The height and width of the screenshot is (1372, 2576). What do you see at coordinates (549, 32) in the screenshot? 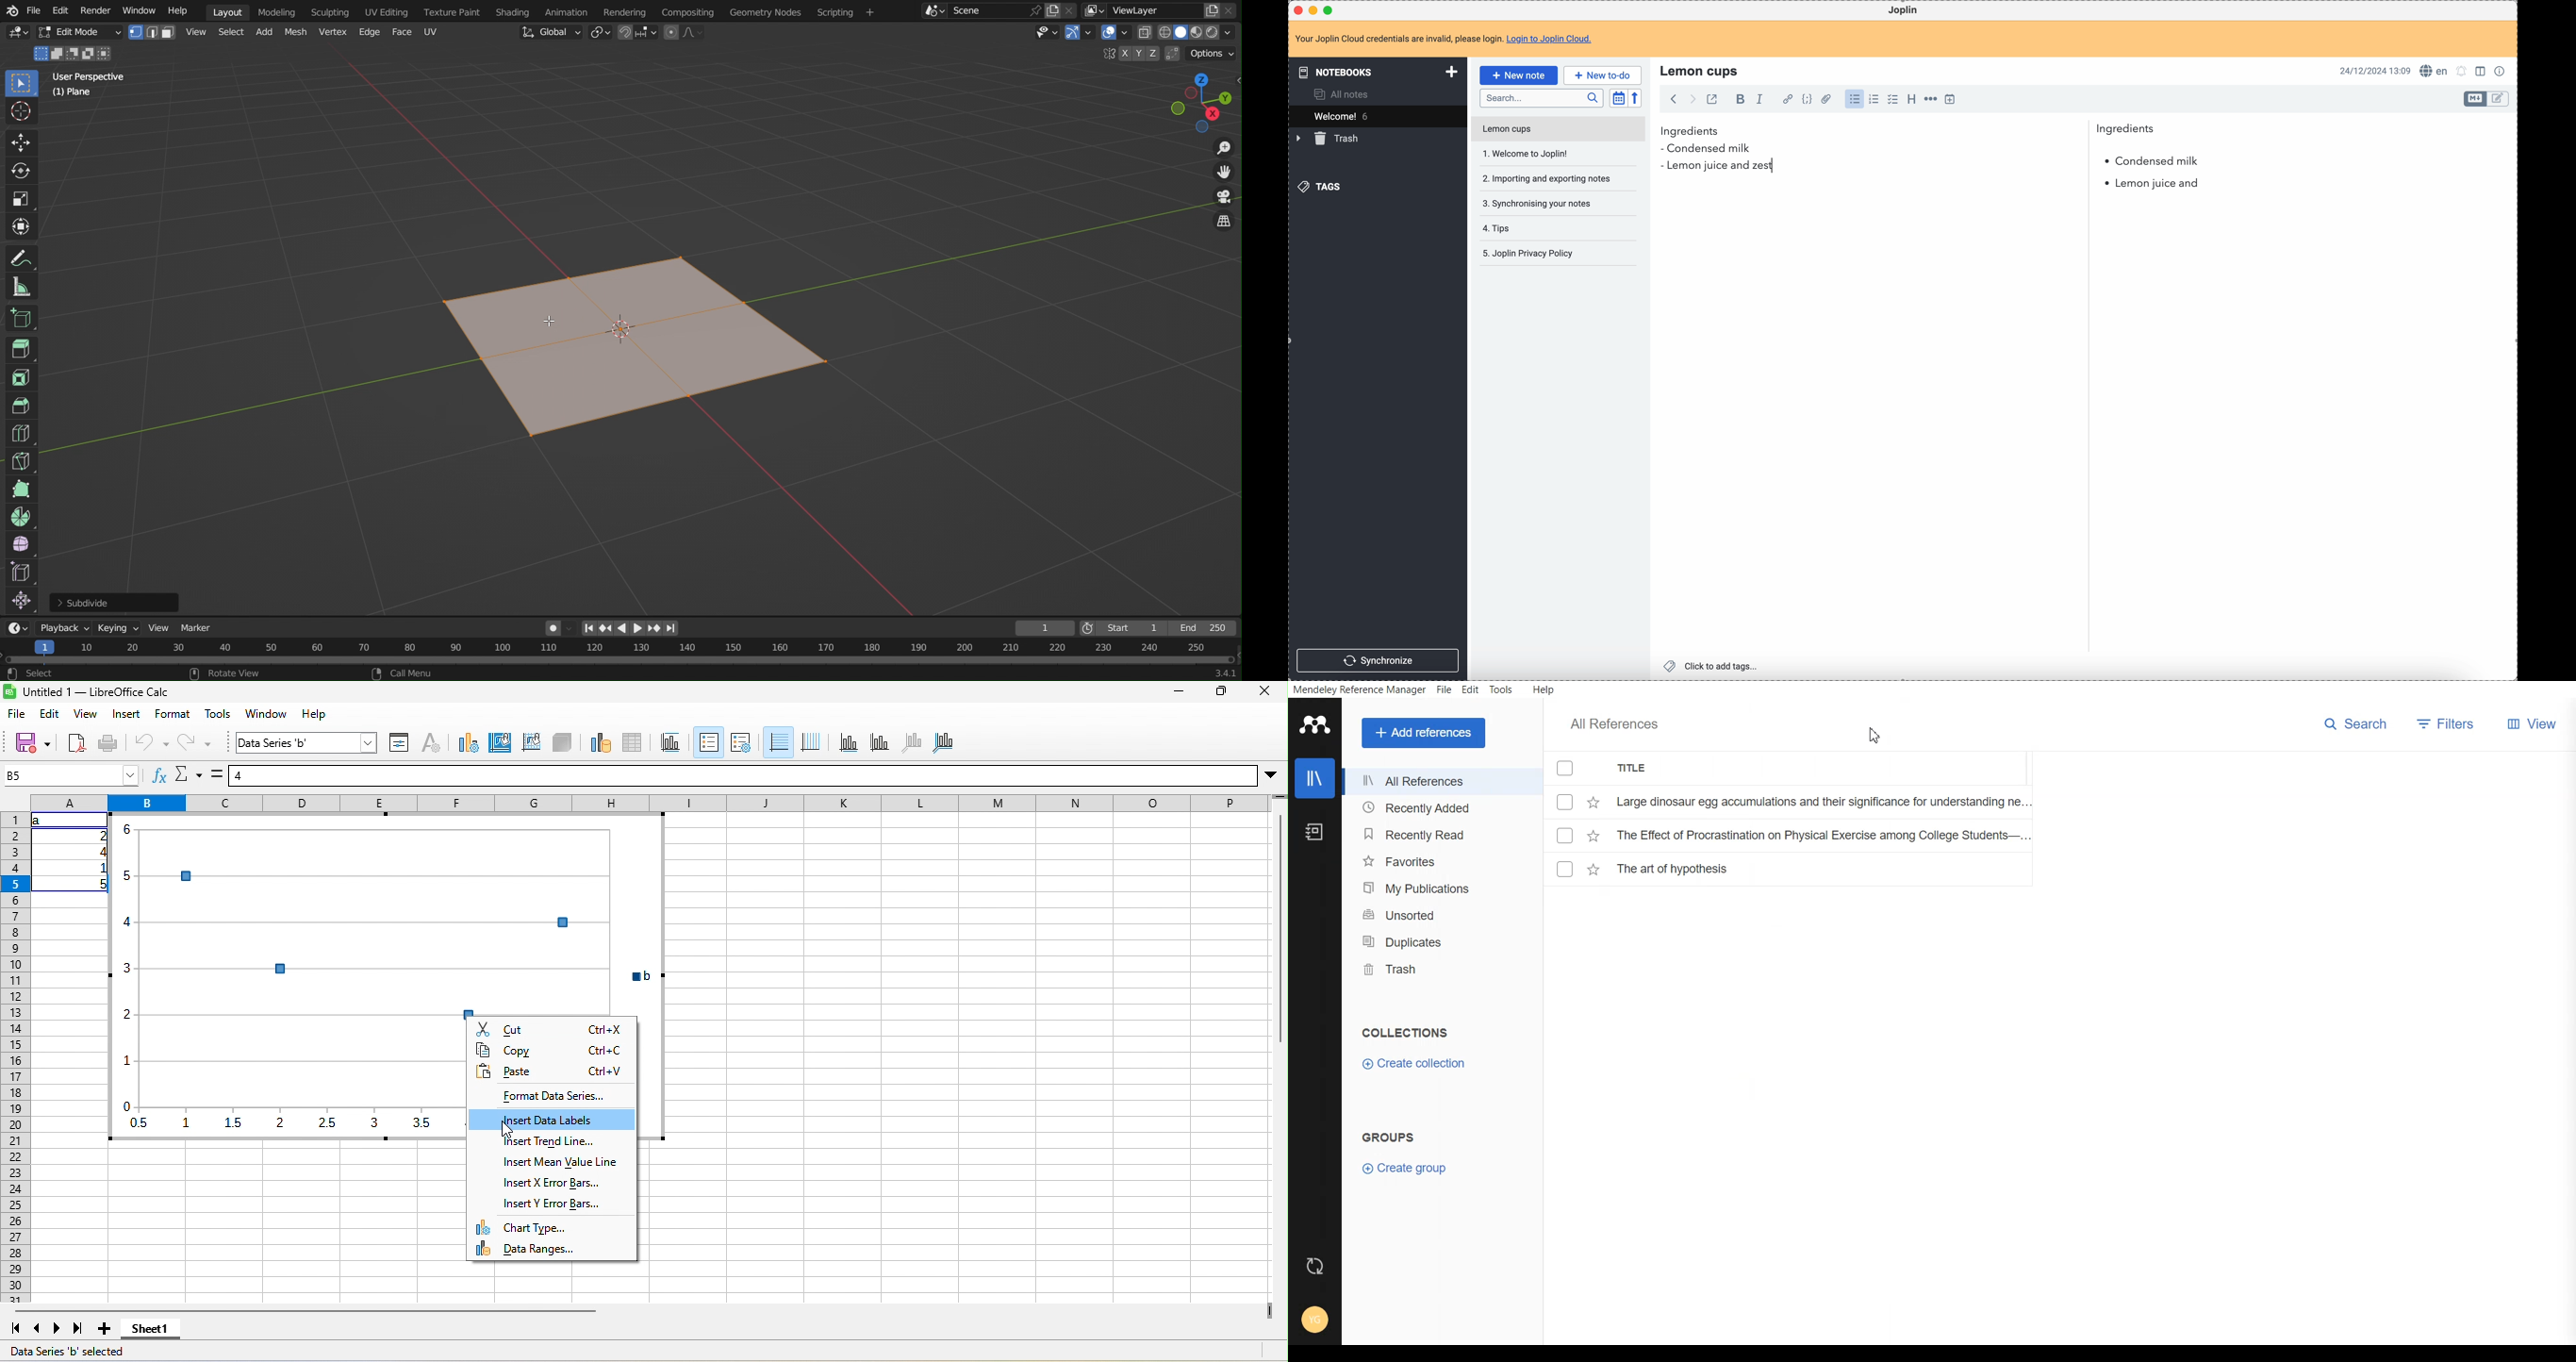
I see `Global` at bounding box center [549, 32].